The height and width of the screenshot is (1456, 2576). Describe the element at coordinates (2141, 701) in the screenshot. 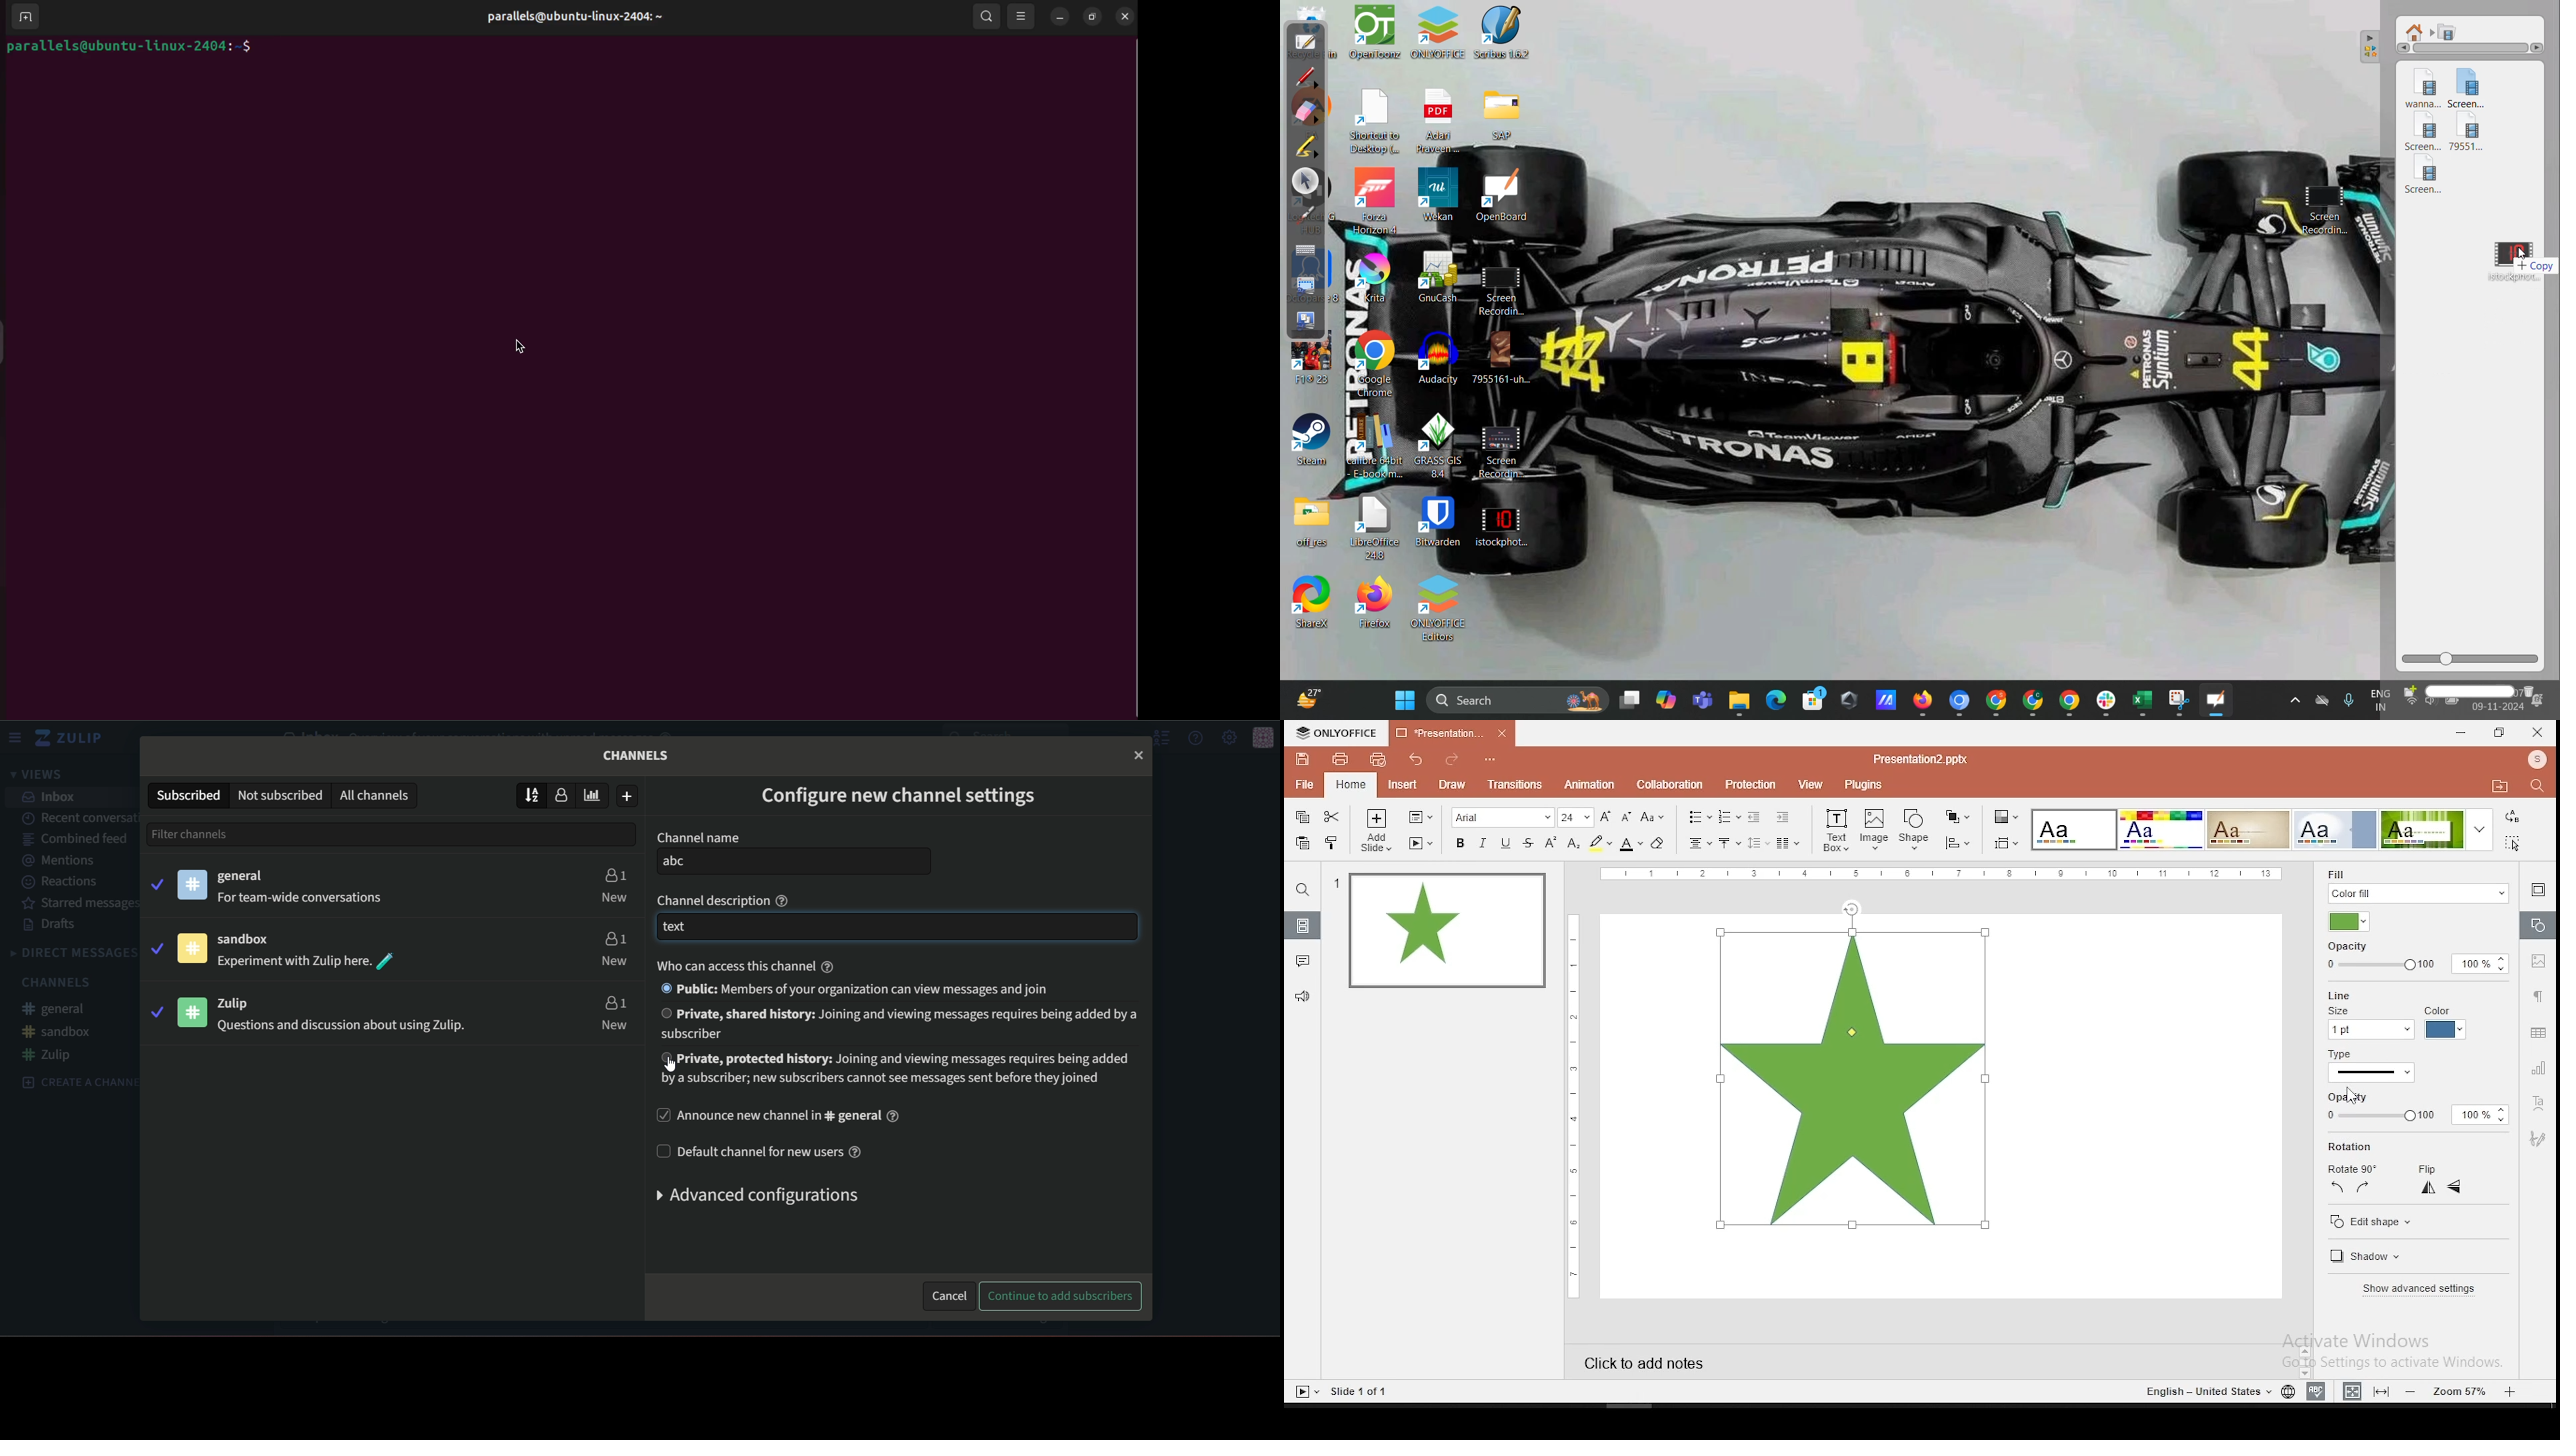

I see `Minimized microsoft excel` at that location.